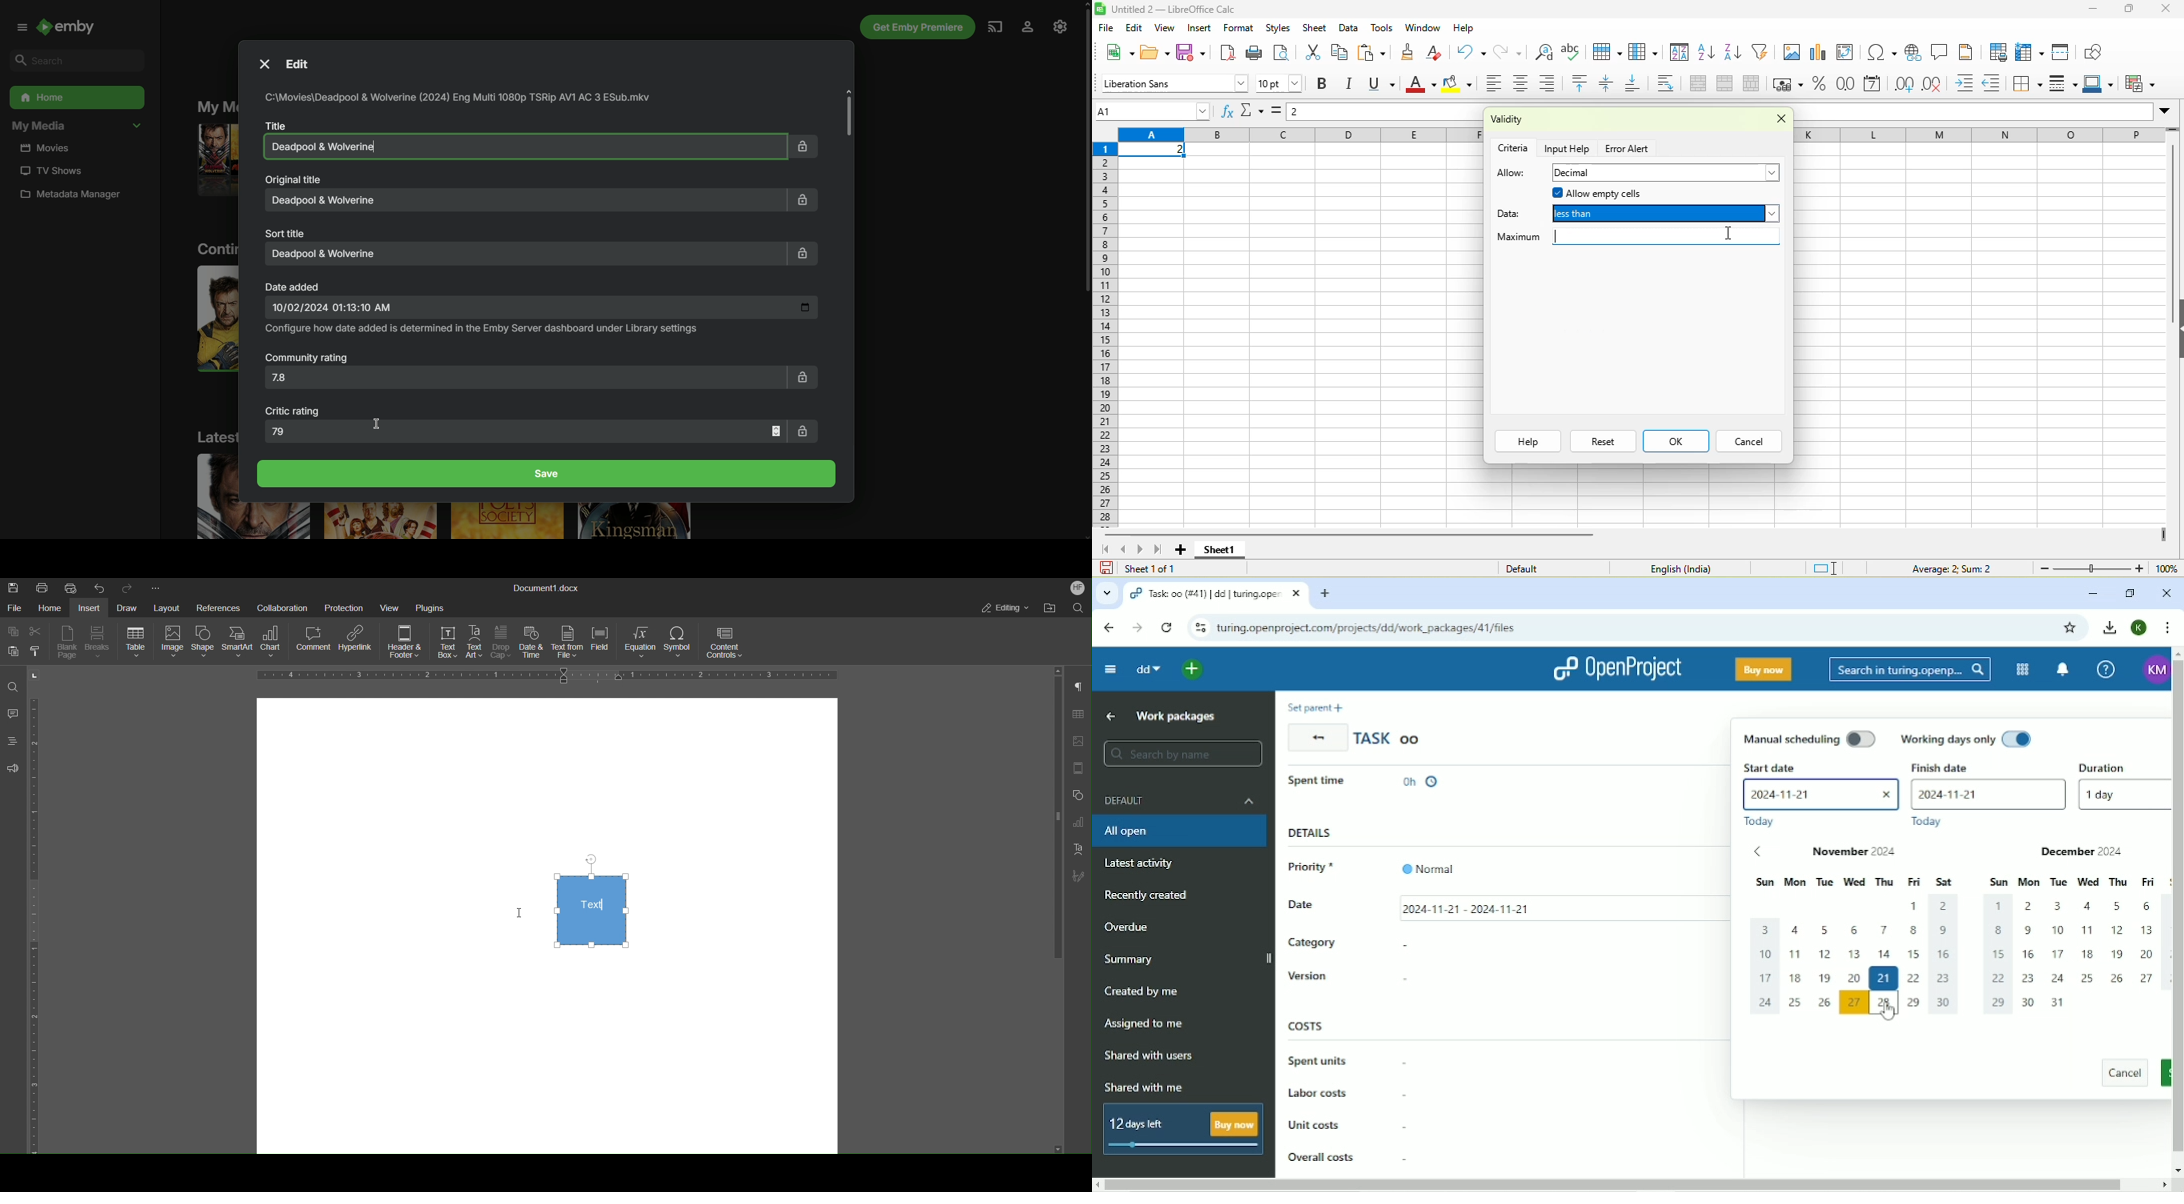  I want to click on Menu, so click(19, 27).